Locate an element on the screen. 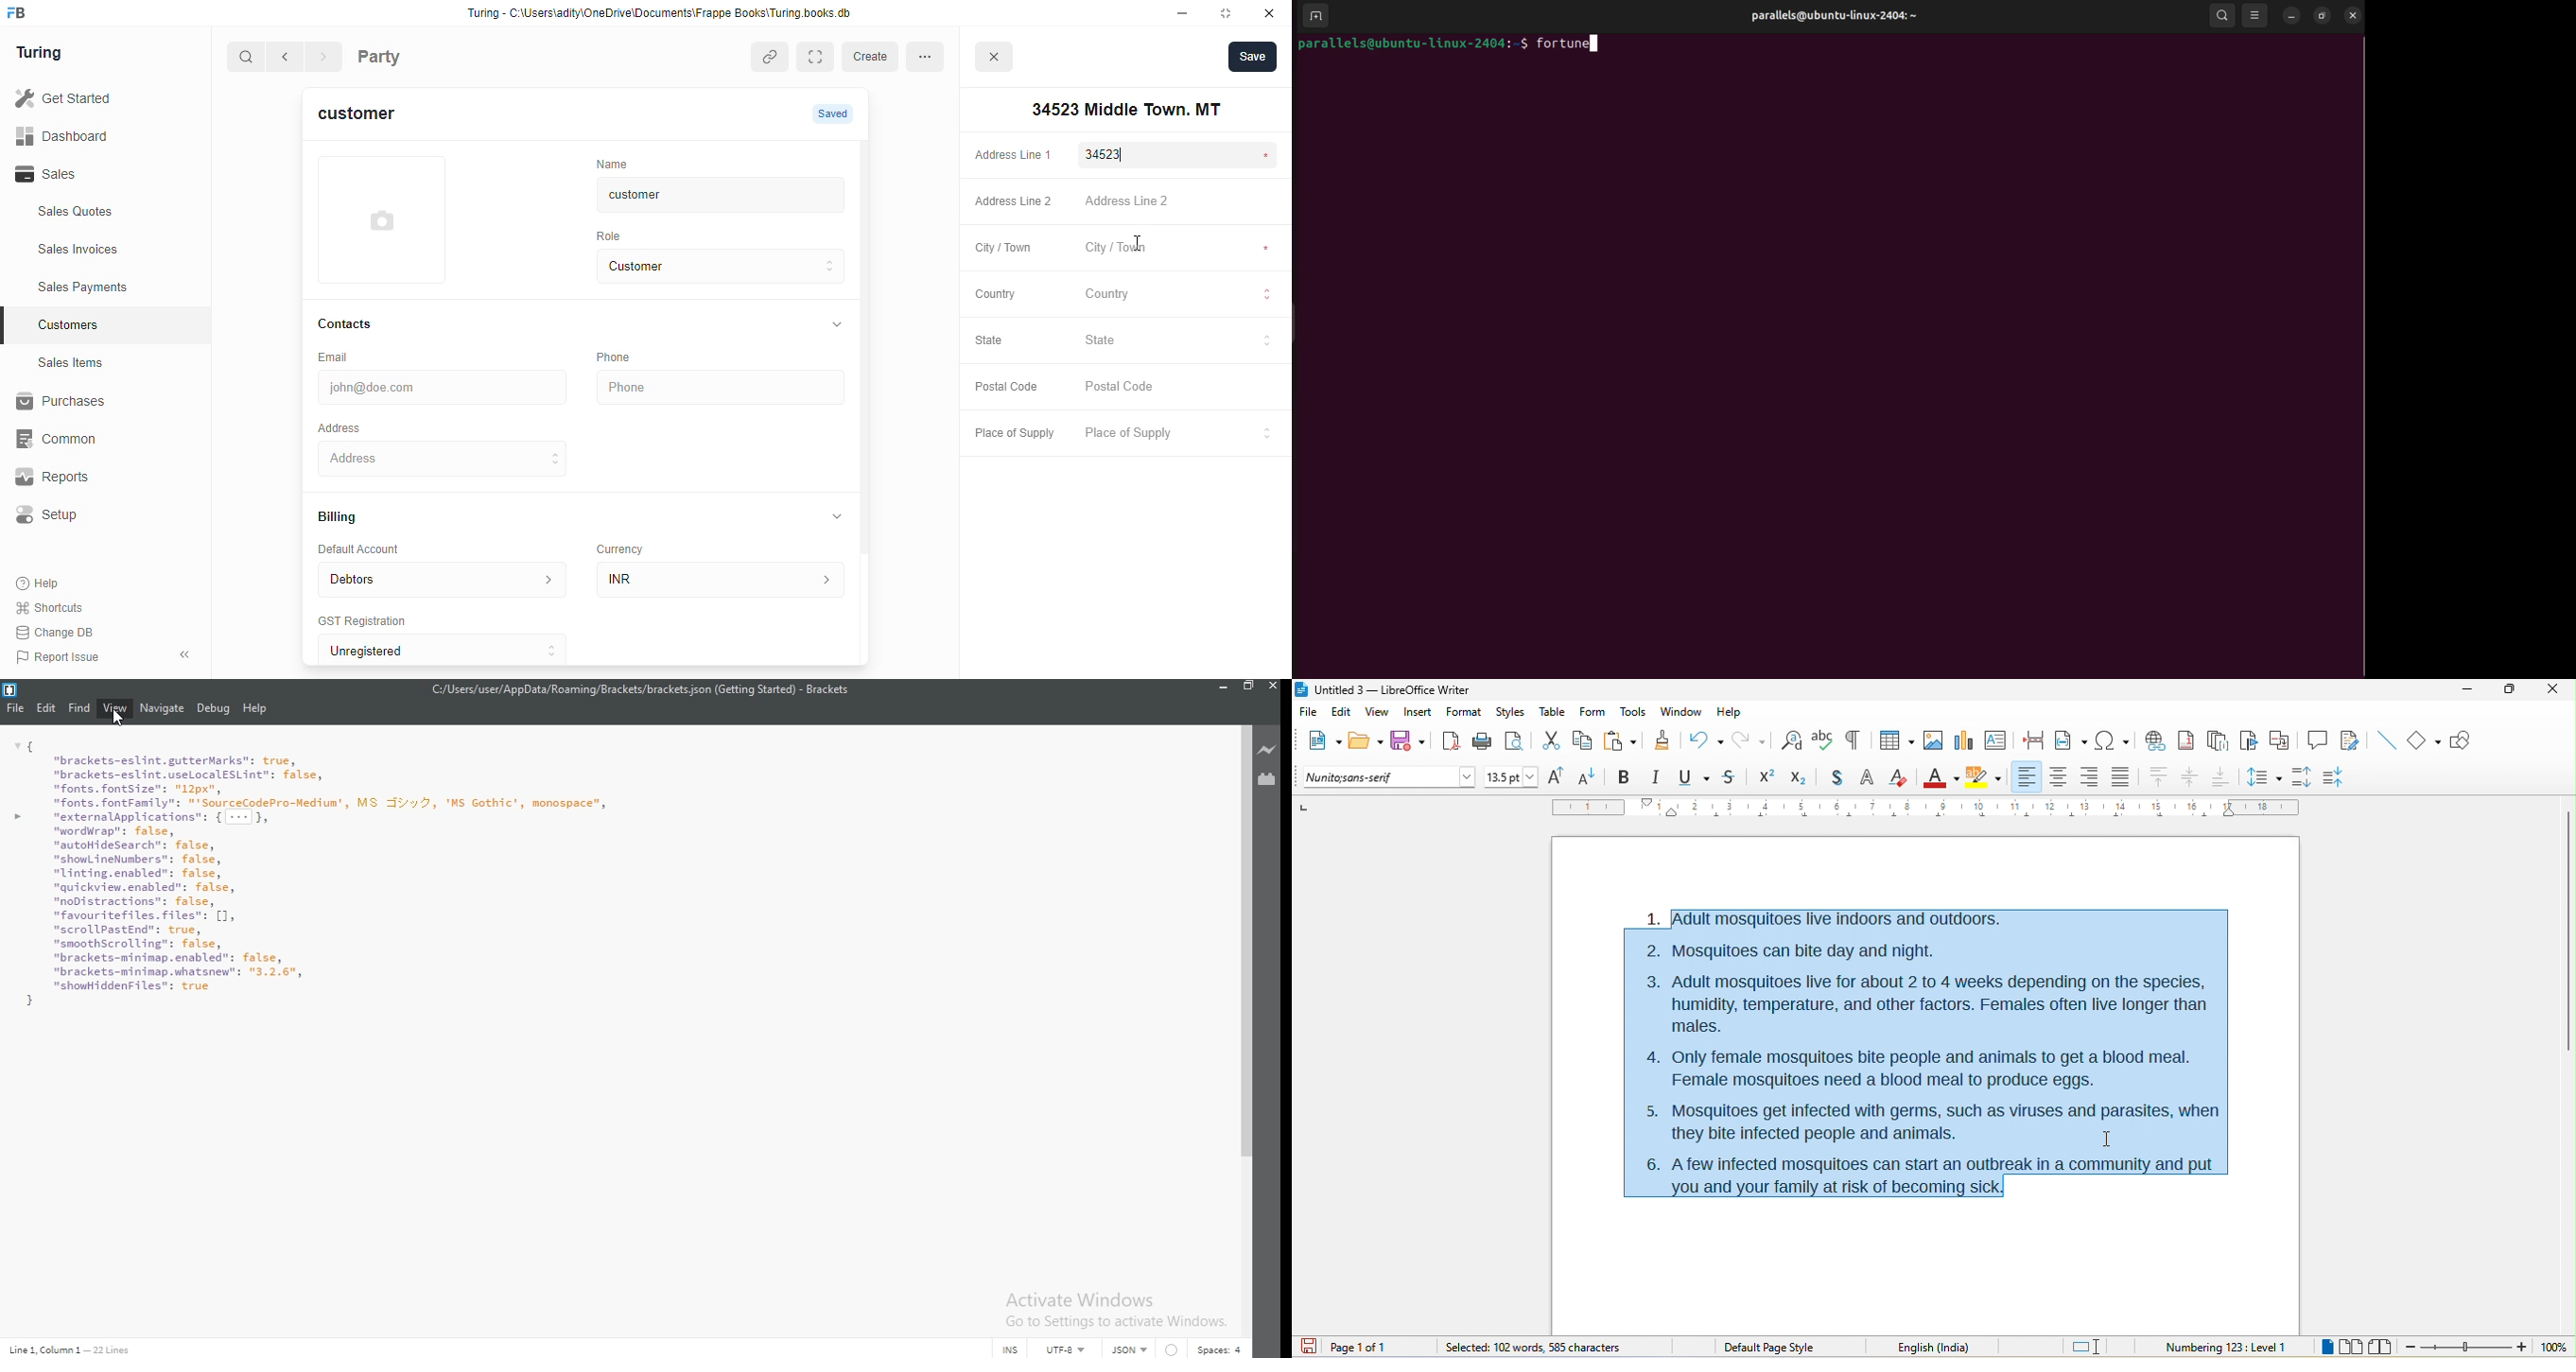  insert line is located at coordinates (2386, 739).